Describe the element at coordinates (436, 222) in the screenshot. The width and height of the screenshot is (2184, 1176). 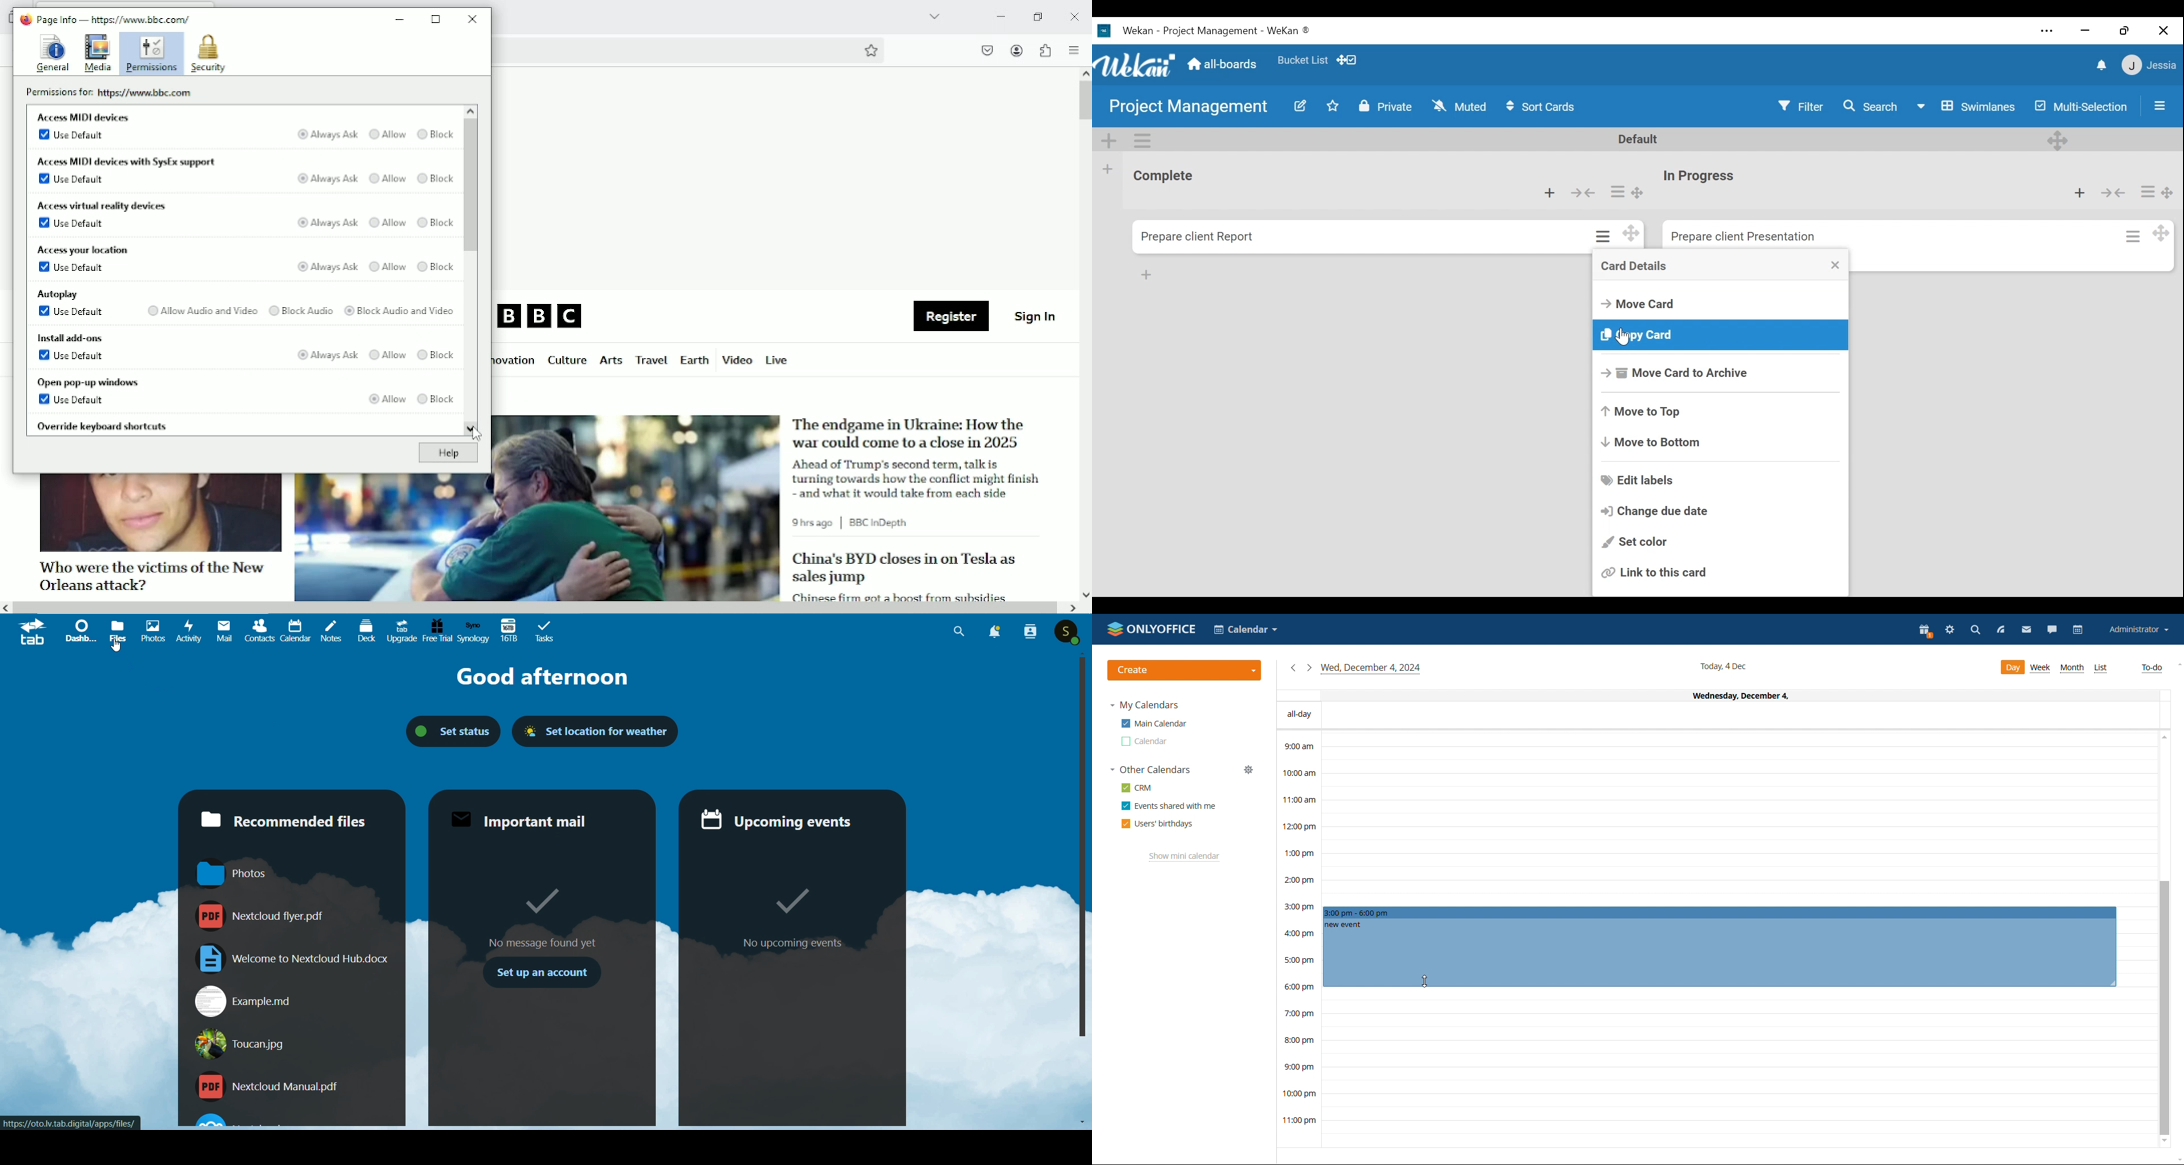
I see `Block` at that location.